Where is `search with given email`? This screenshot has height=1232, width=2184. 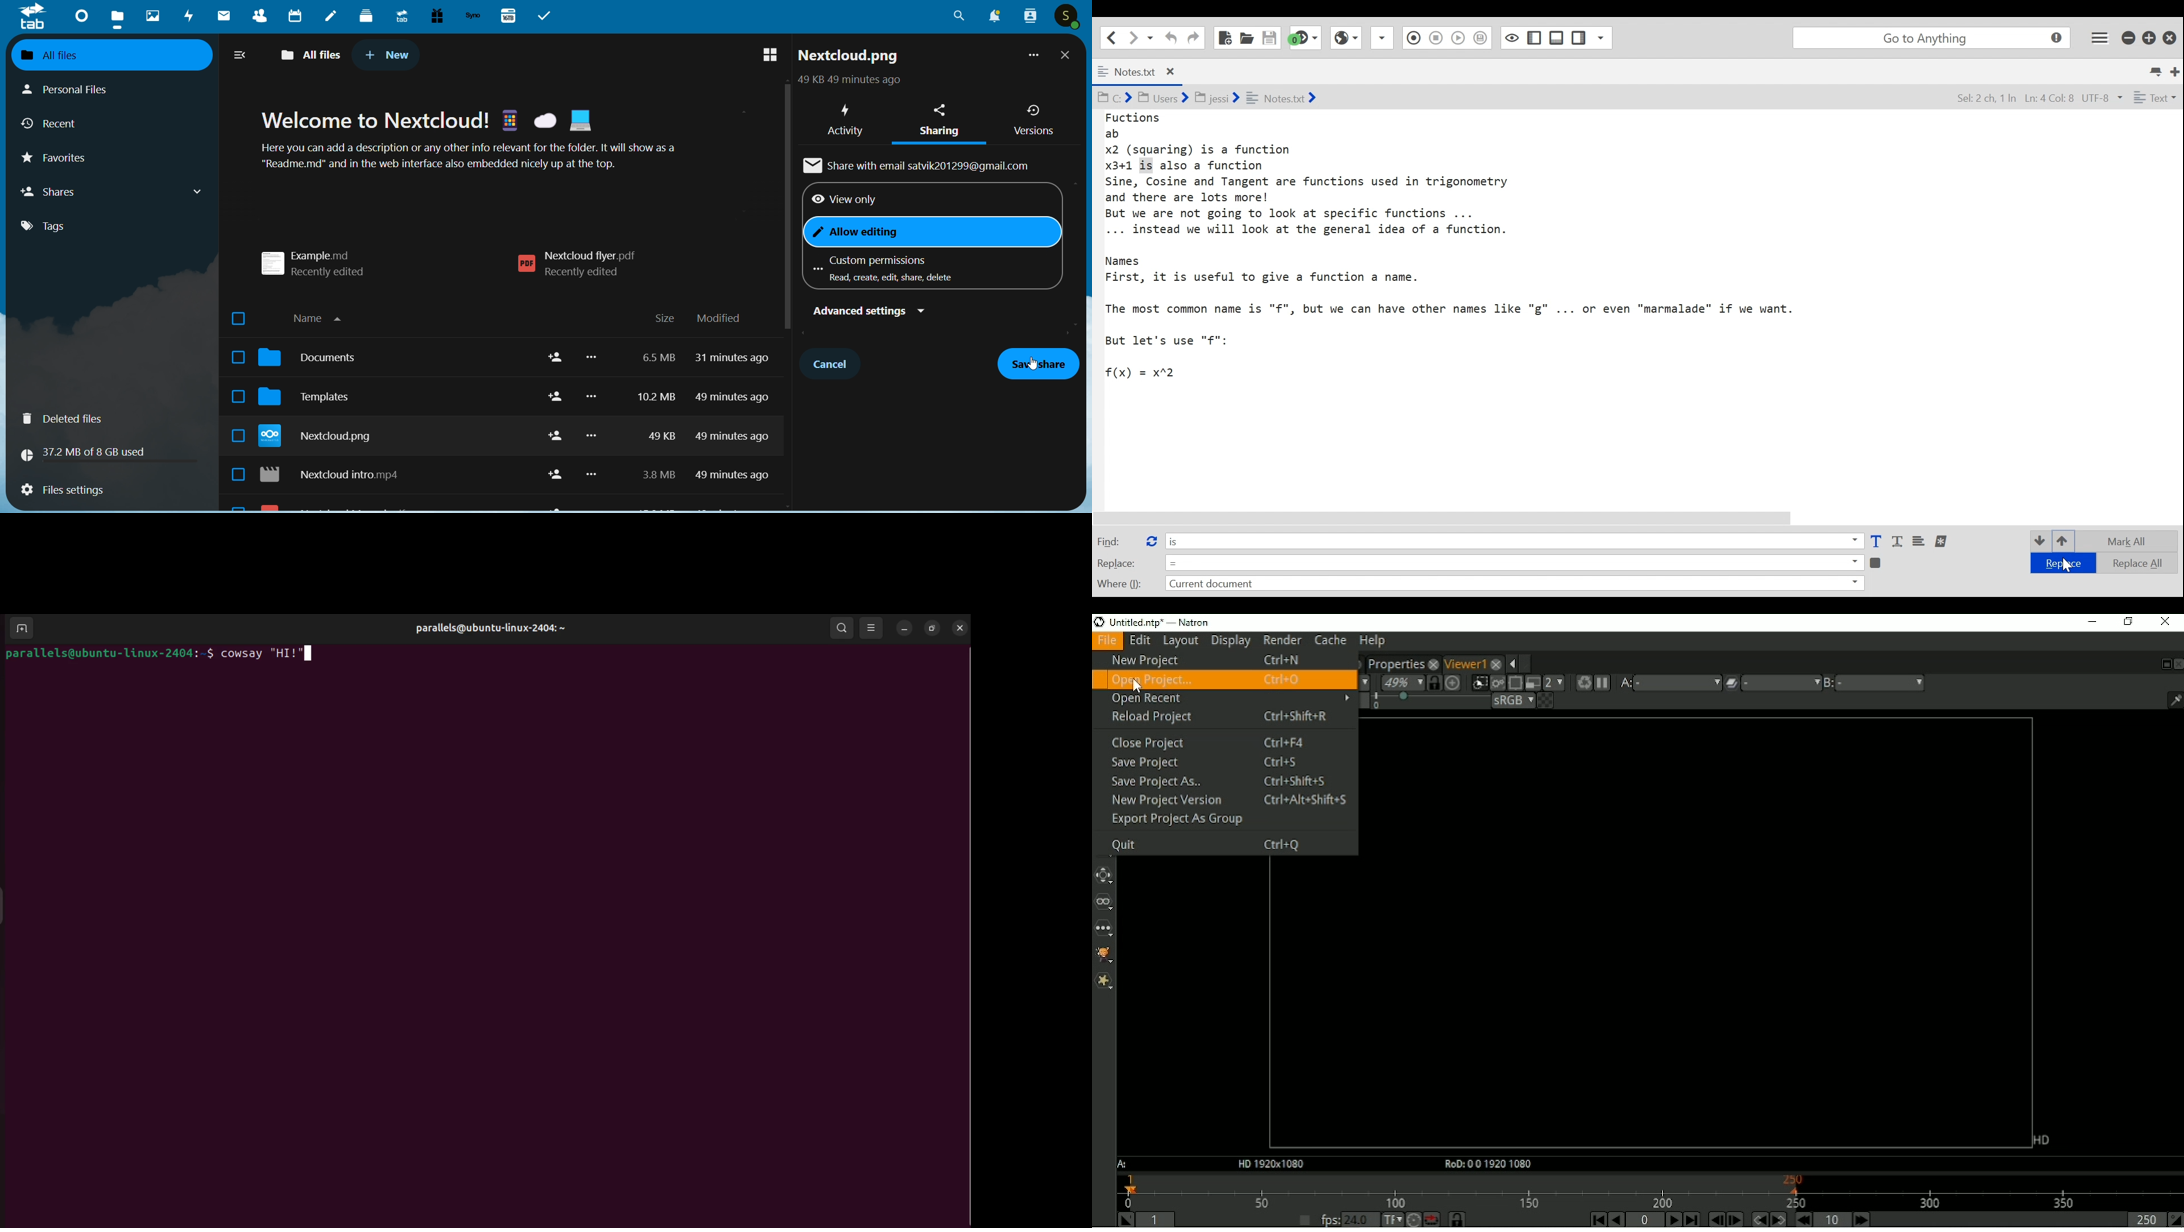 search with given email is located at coordinates (921, 164).